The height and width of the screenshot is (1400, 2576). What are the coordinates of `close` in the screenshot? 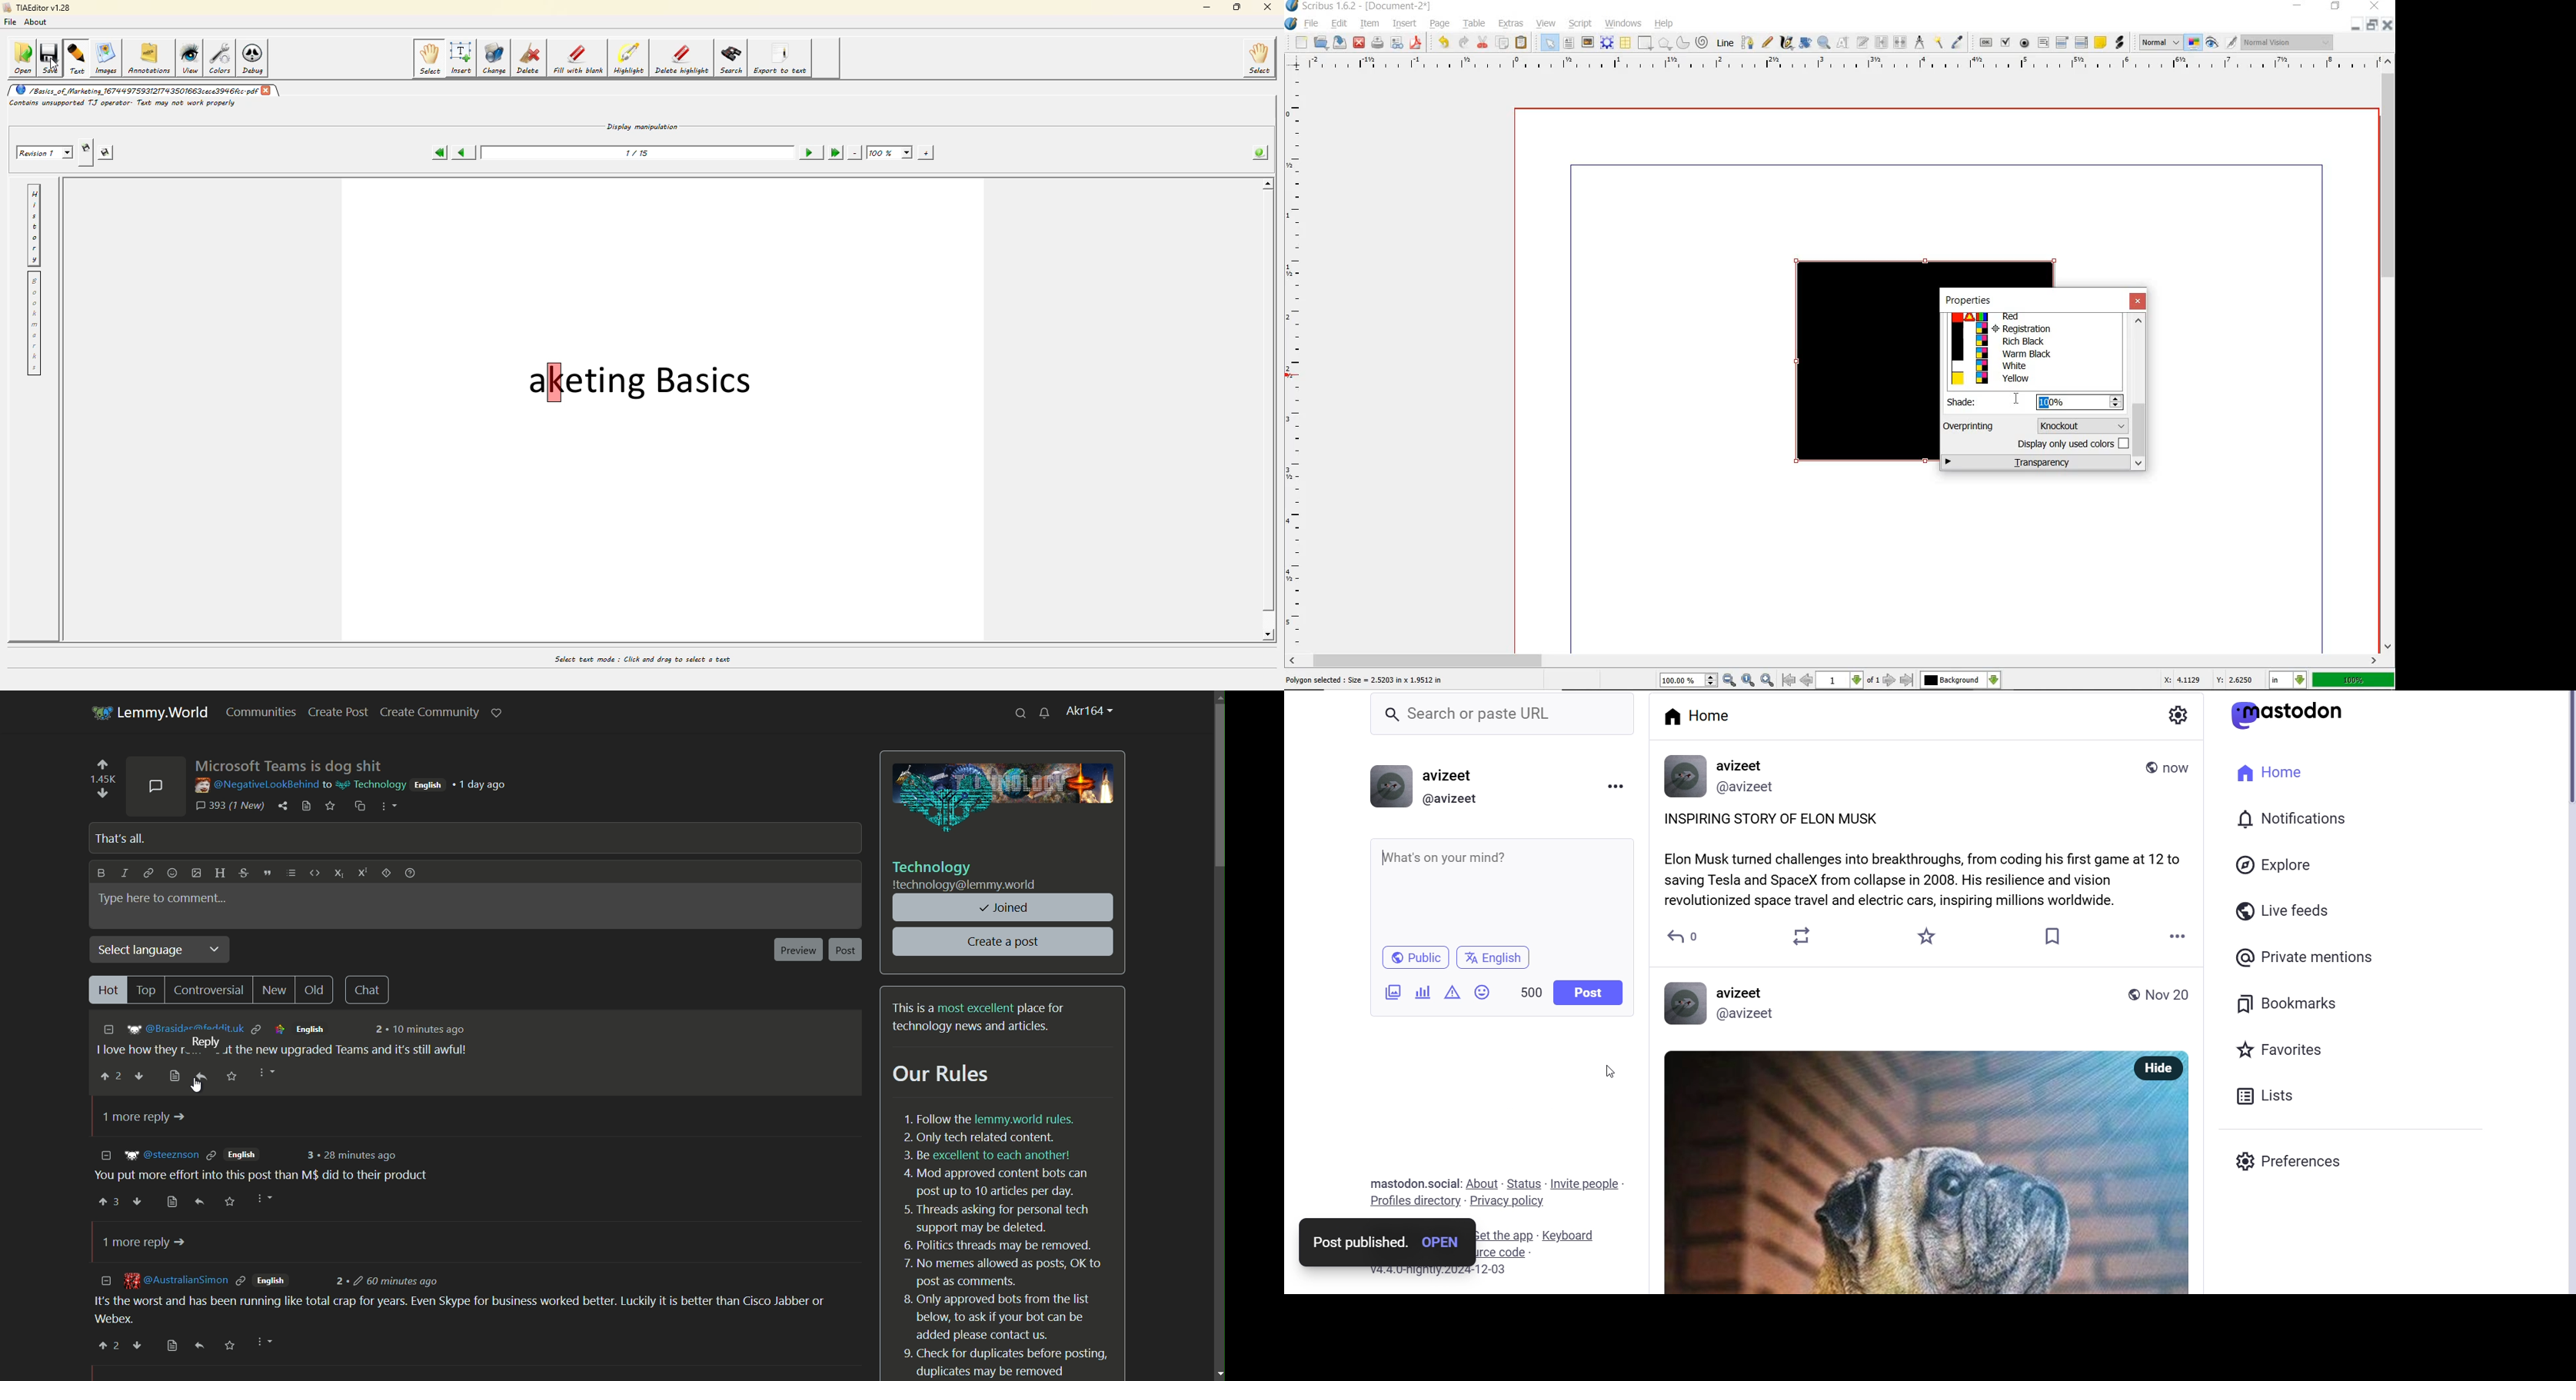 It's located at (1358, 44).